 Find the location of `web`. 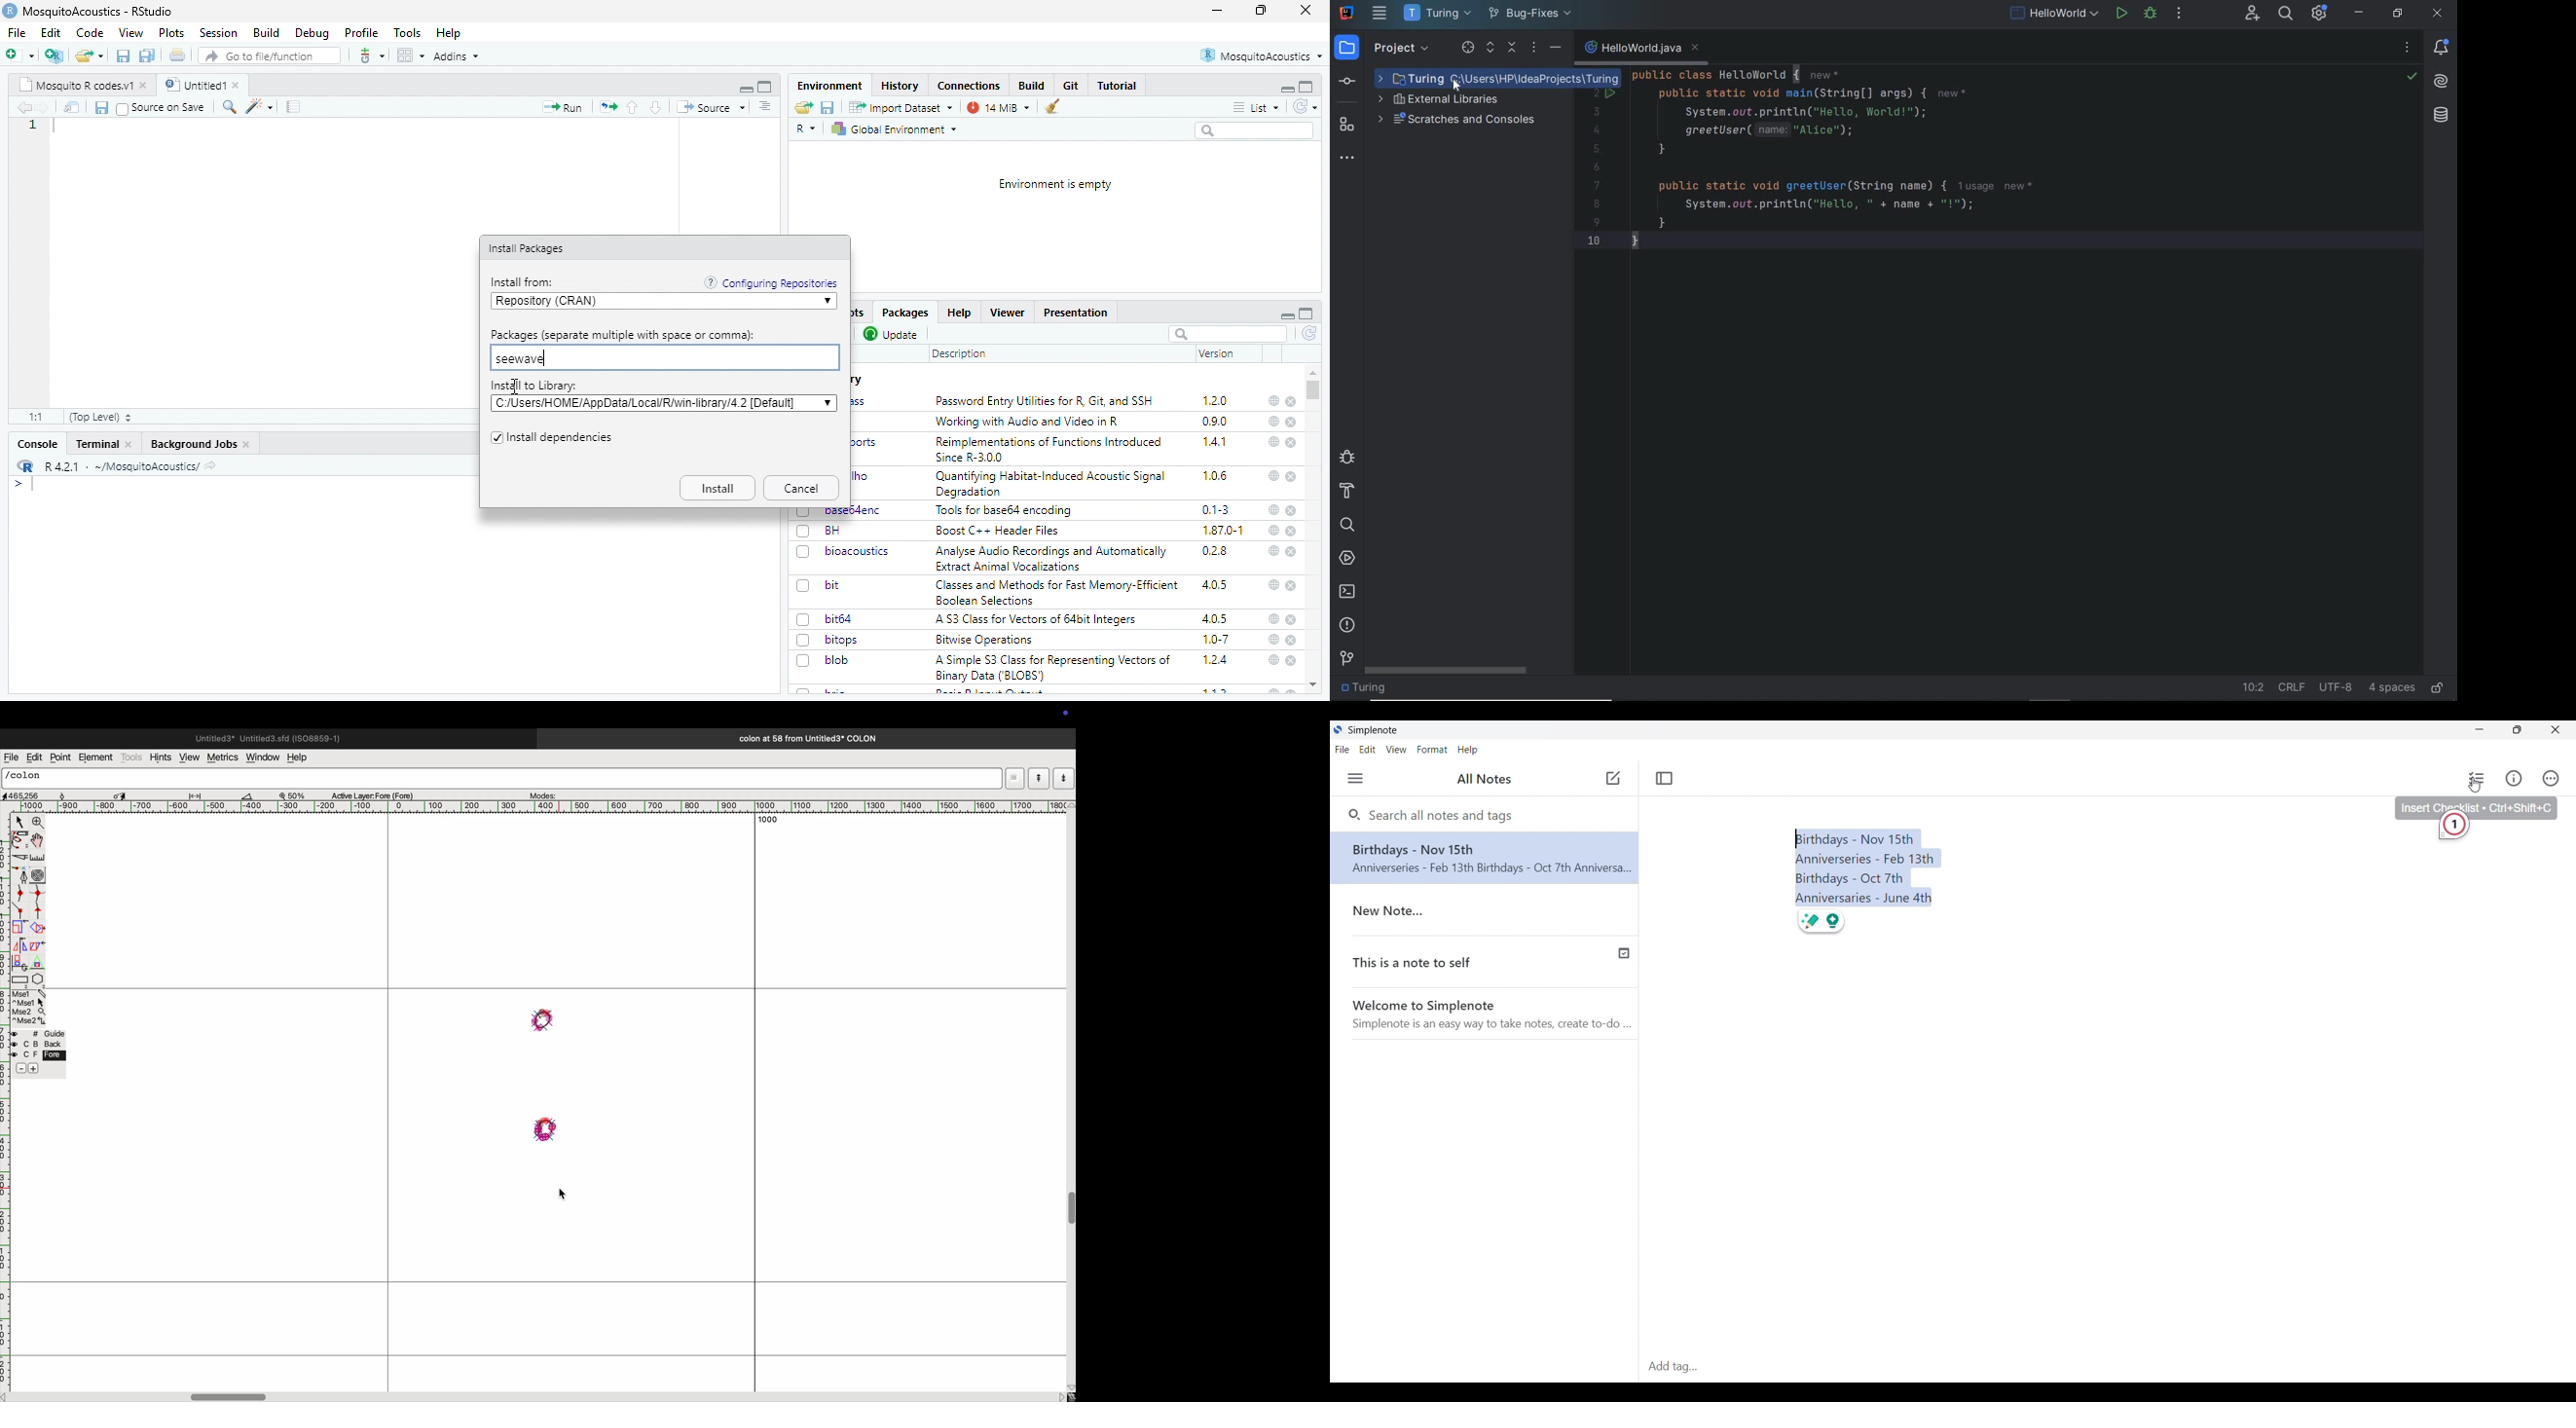

web is located at coordinates (1275, 530).